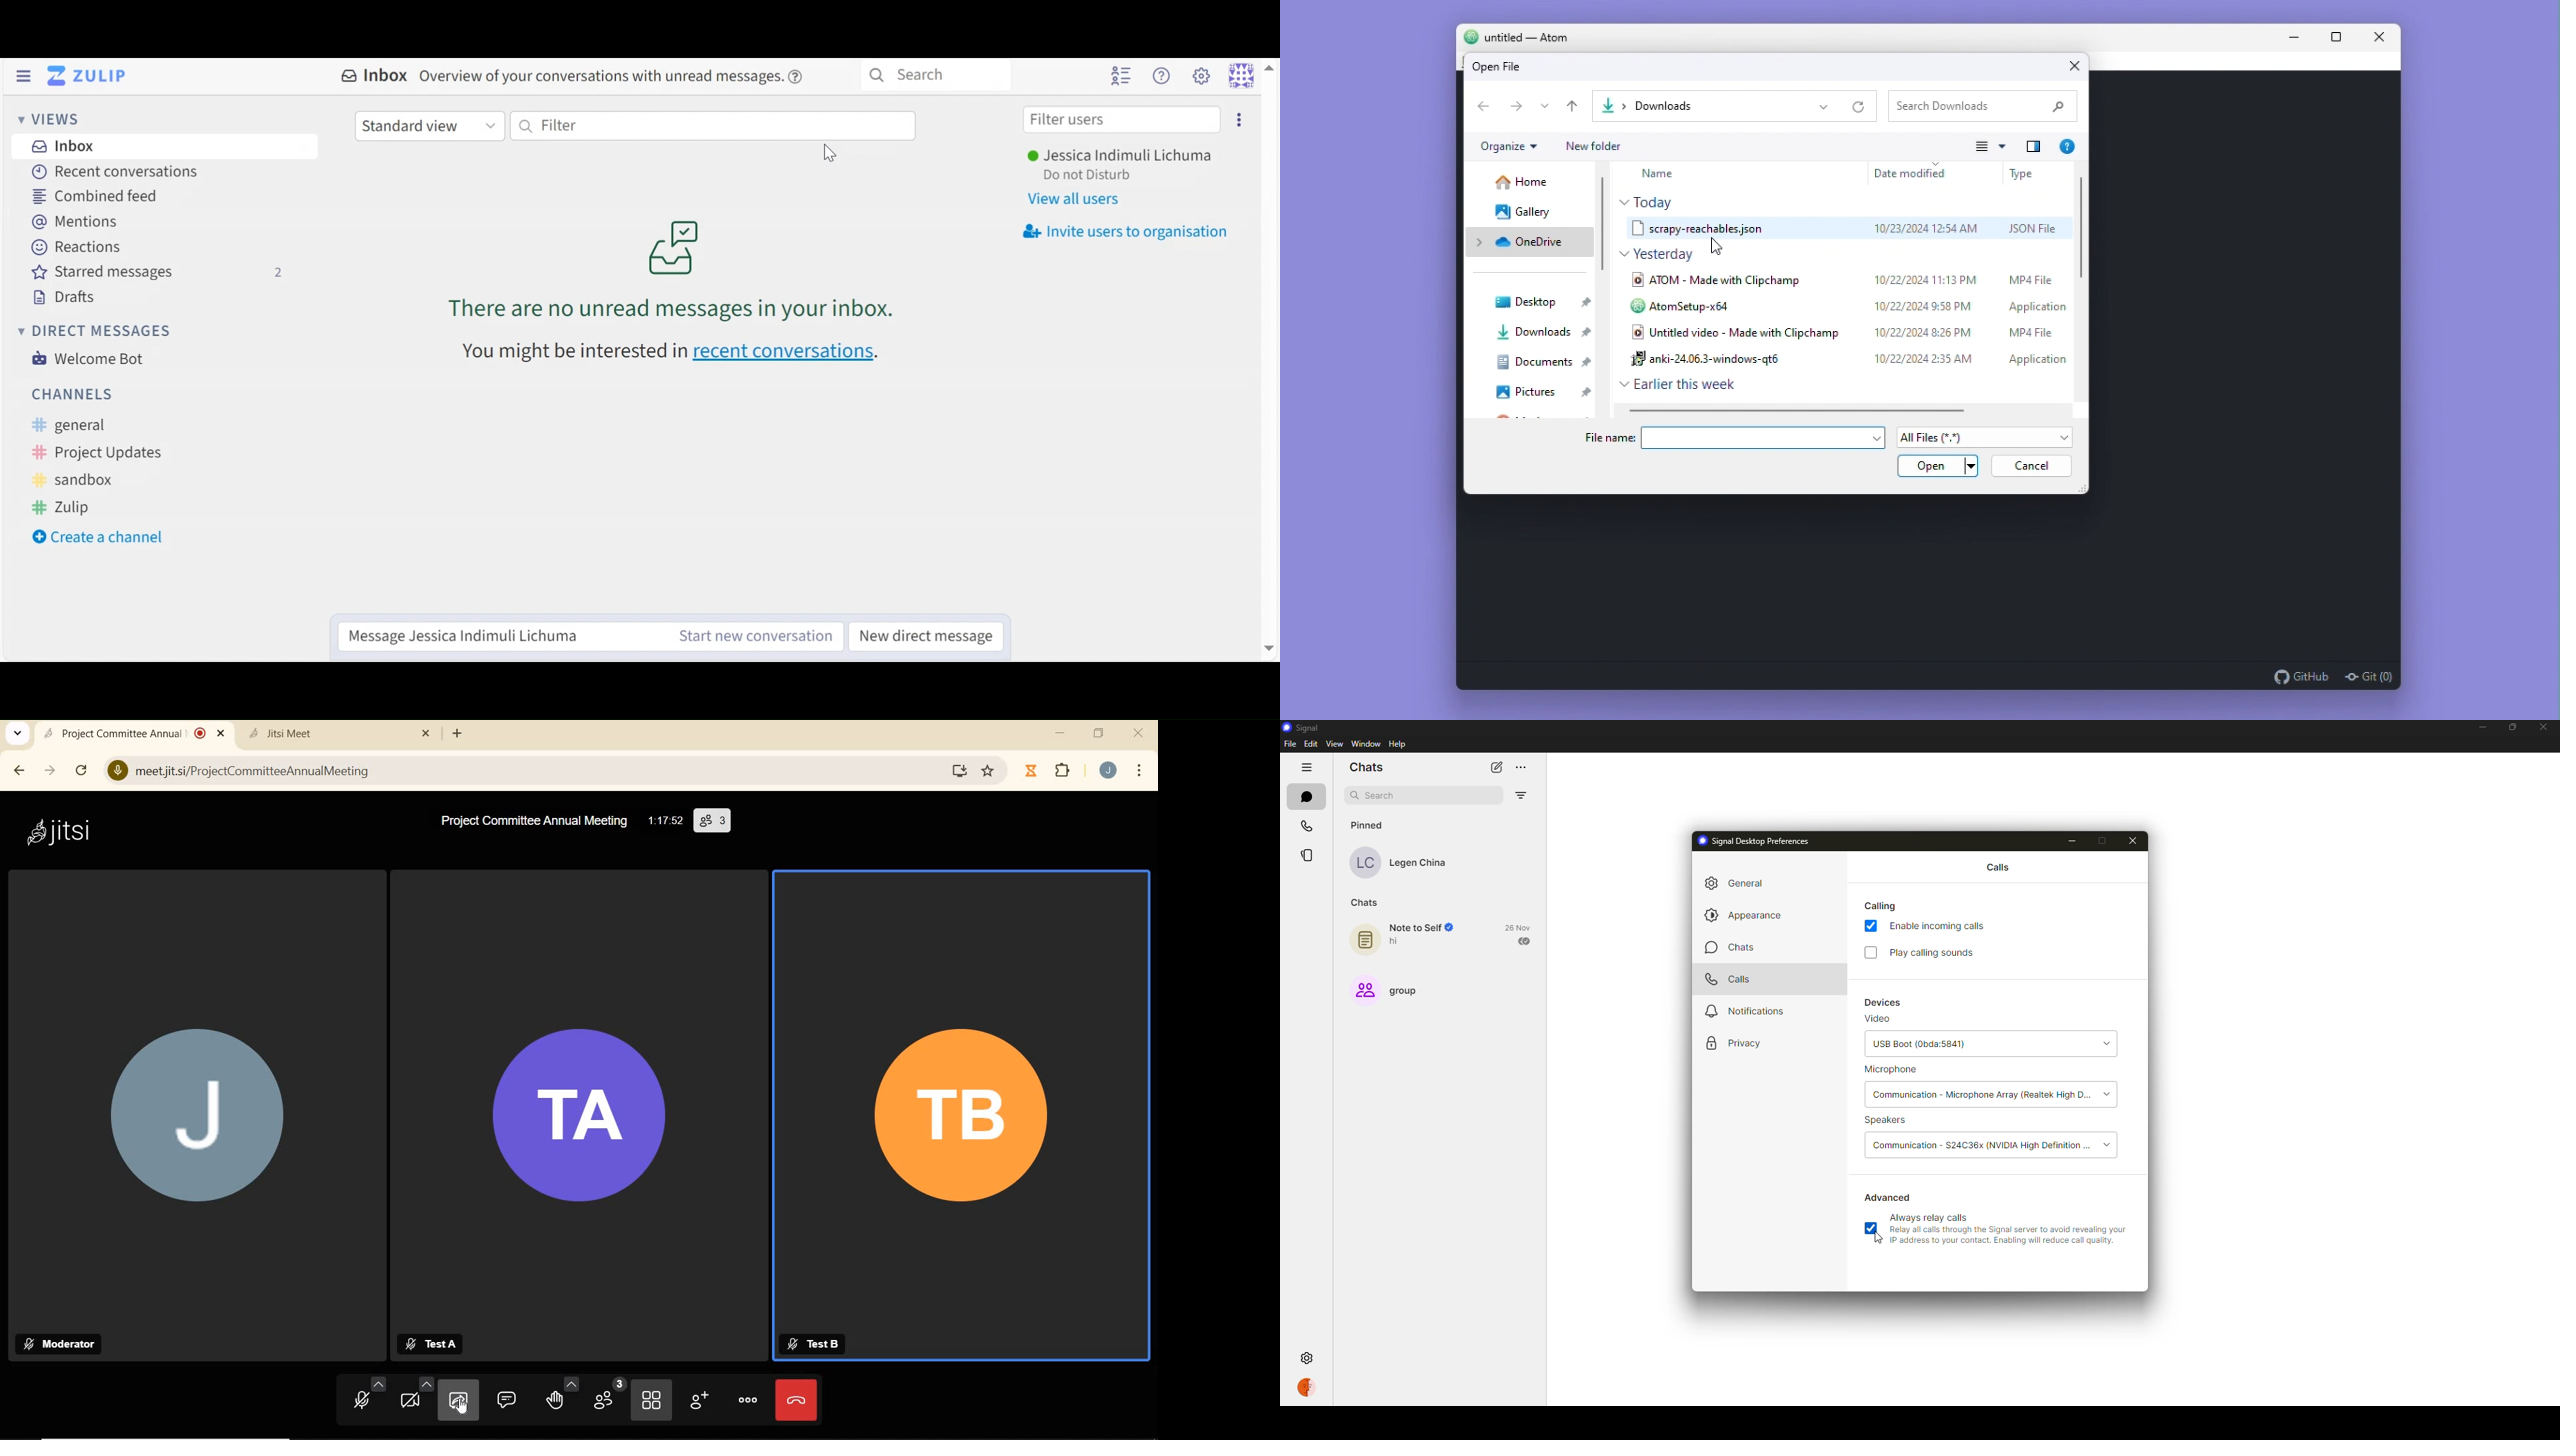  What do you see at coordinates (1381, 795) in the screenshot?
I see `search` at bounding box center [1381, 795].